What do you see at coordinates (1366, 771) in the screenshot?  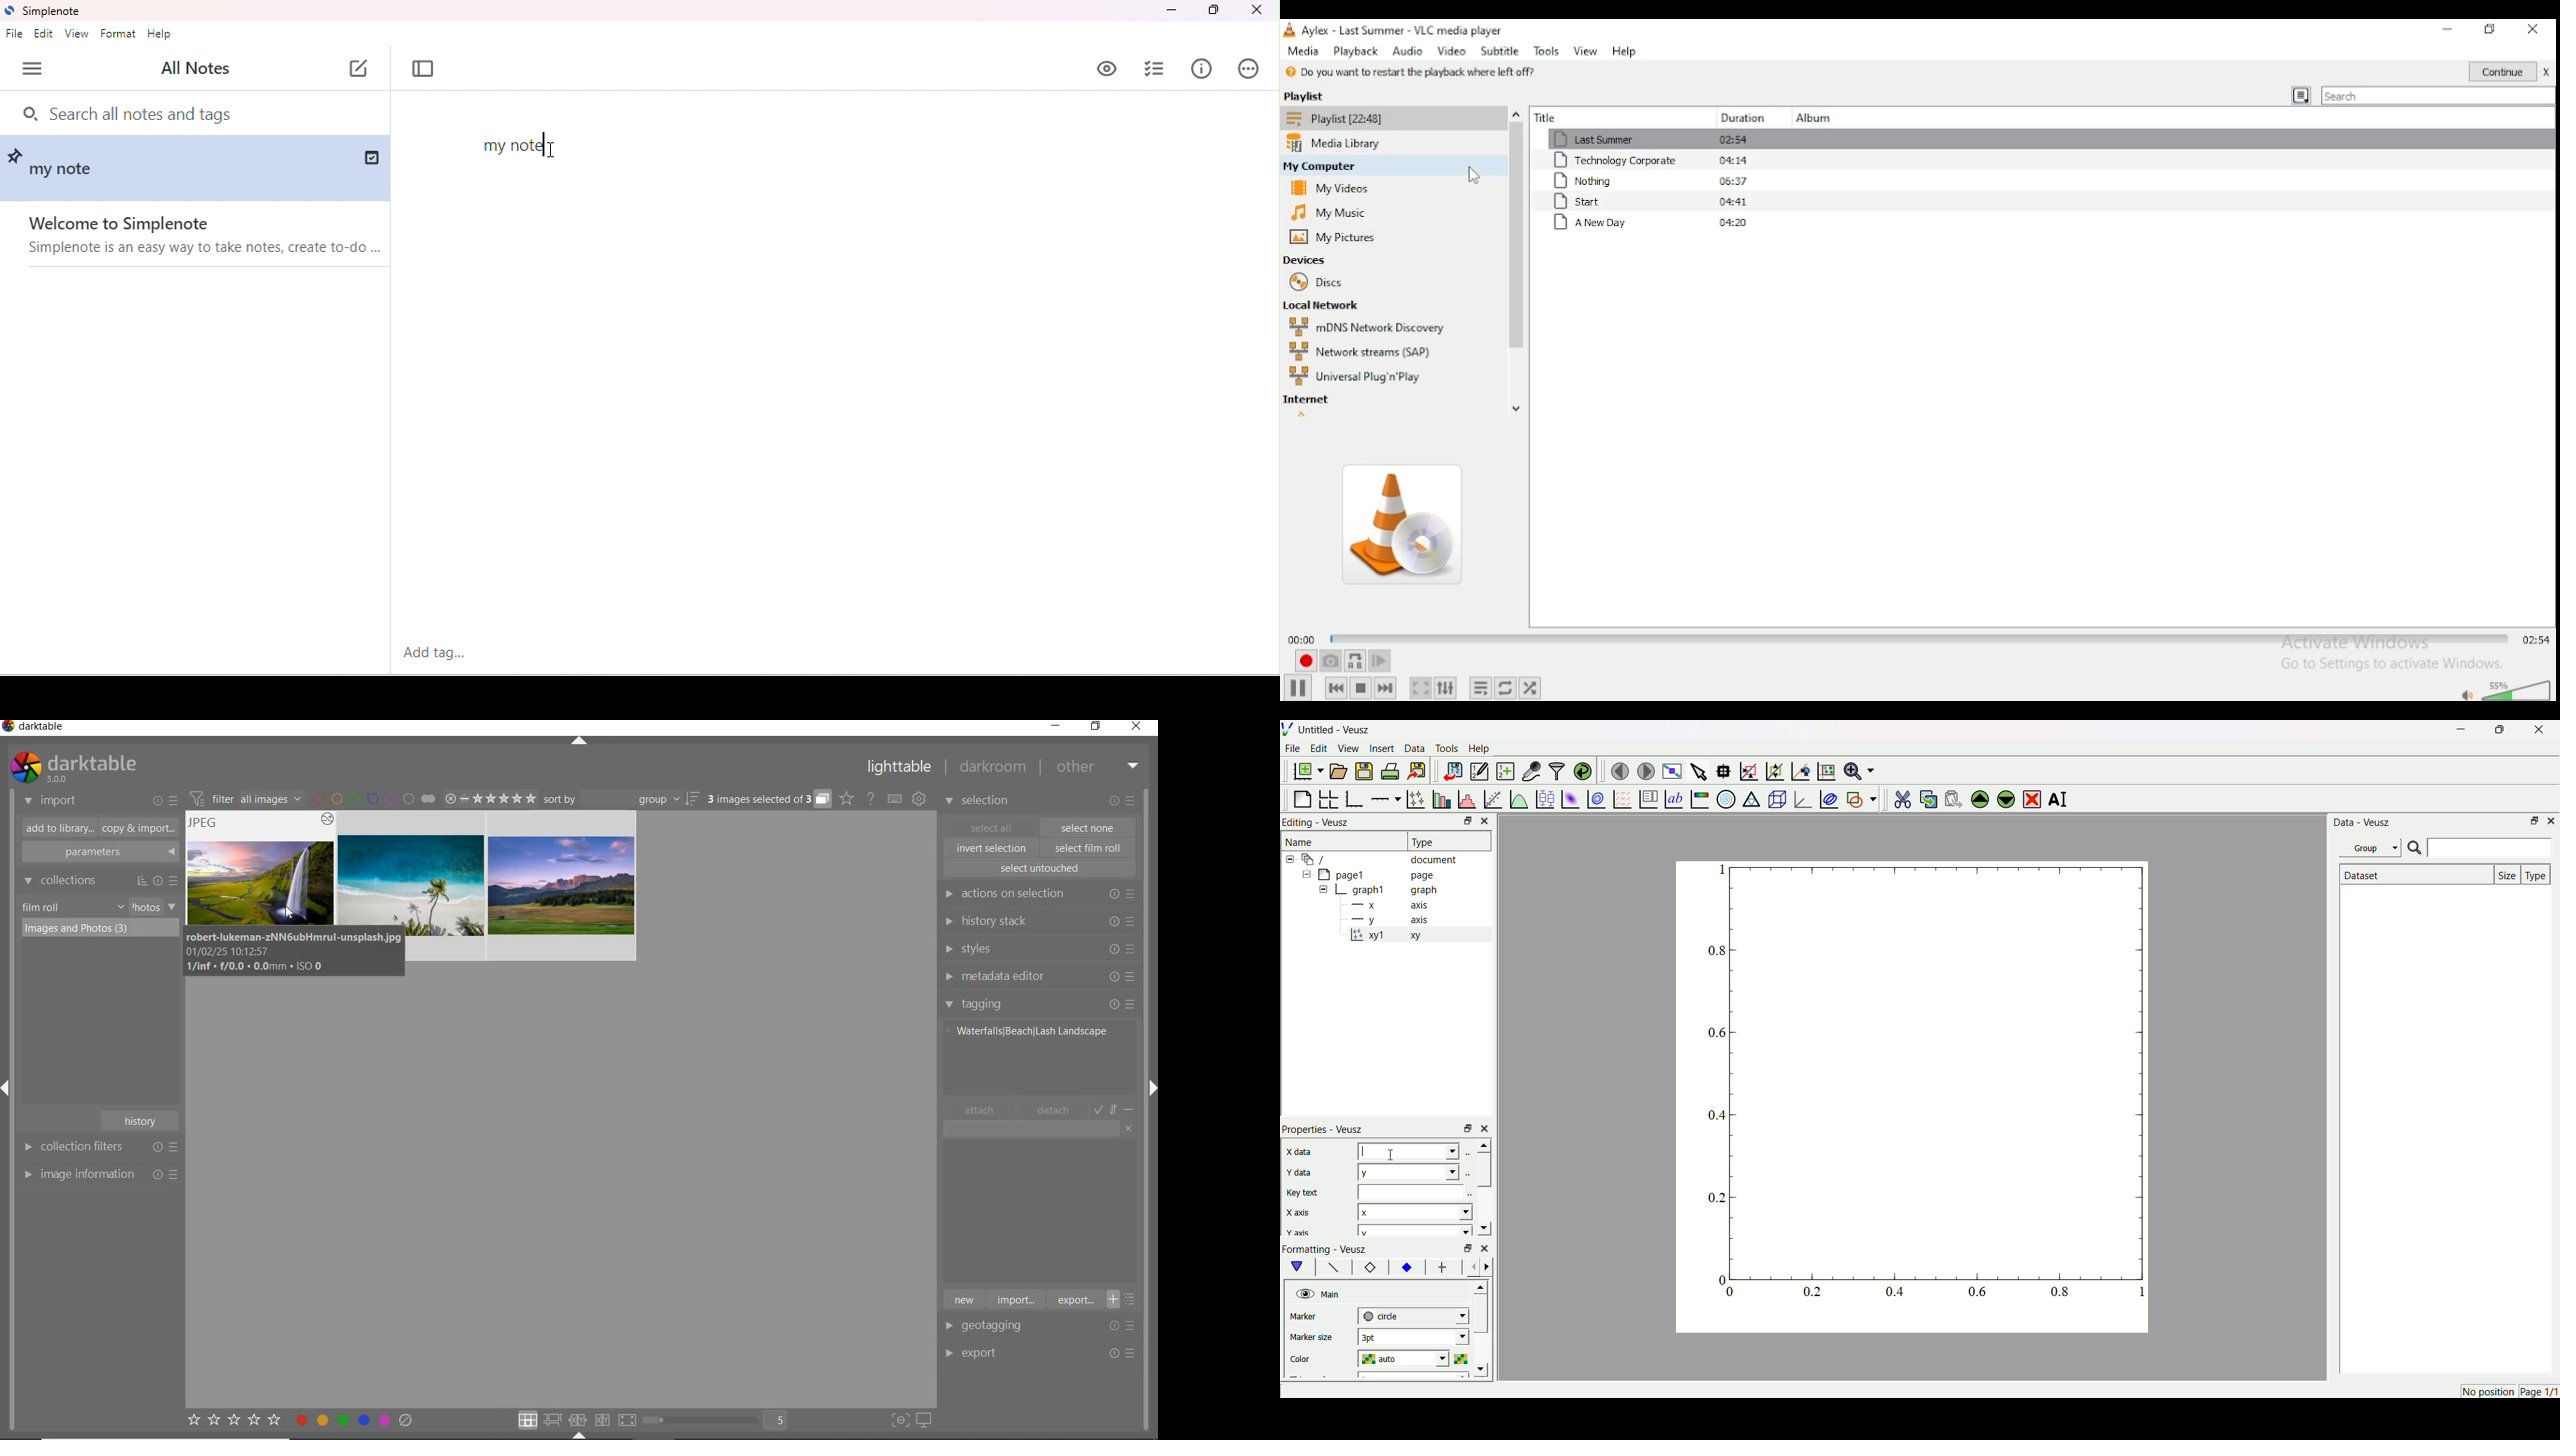 I see `save document` at bounding box center [1366, 771].